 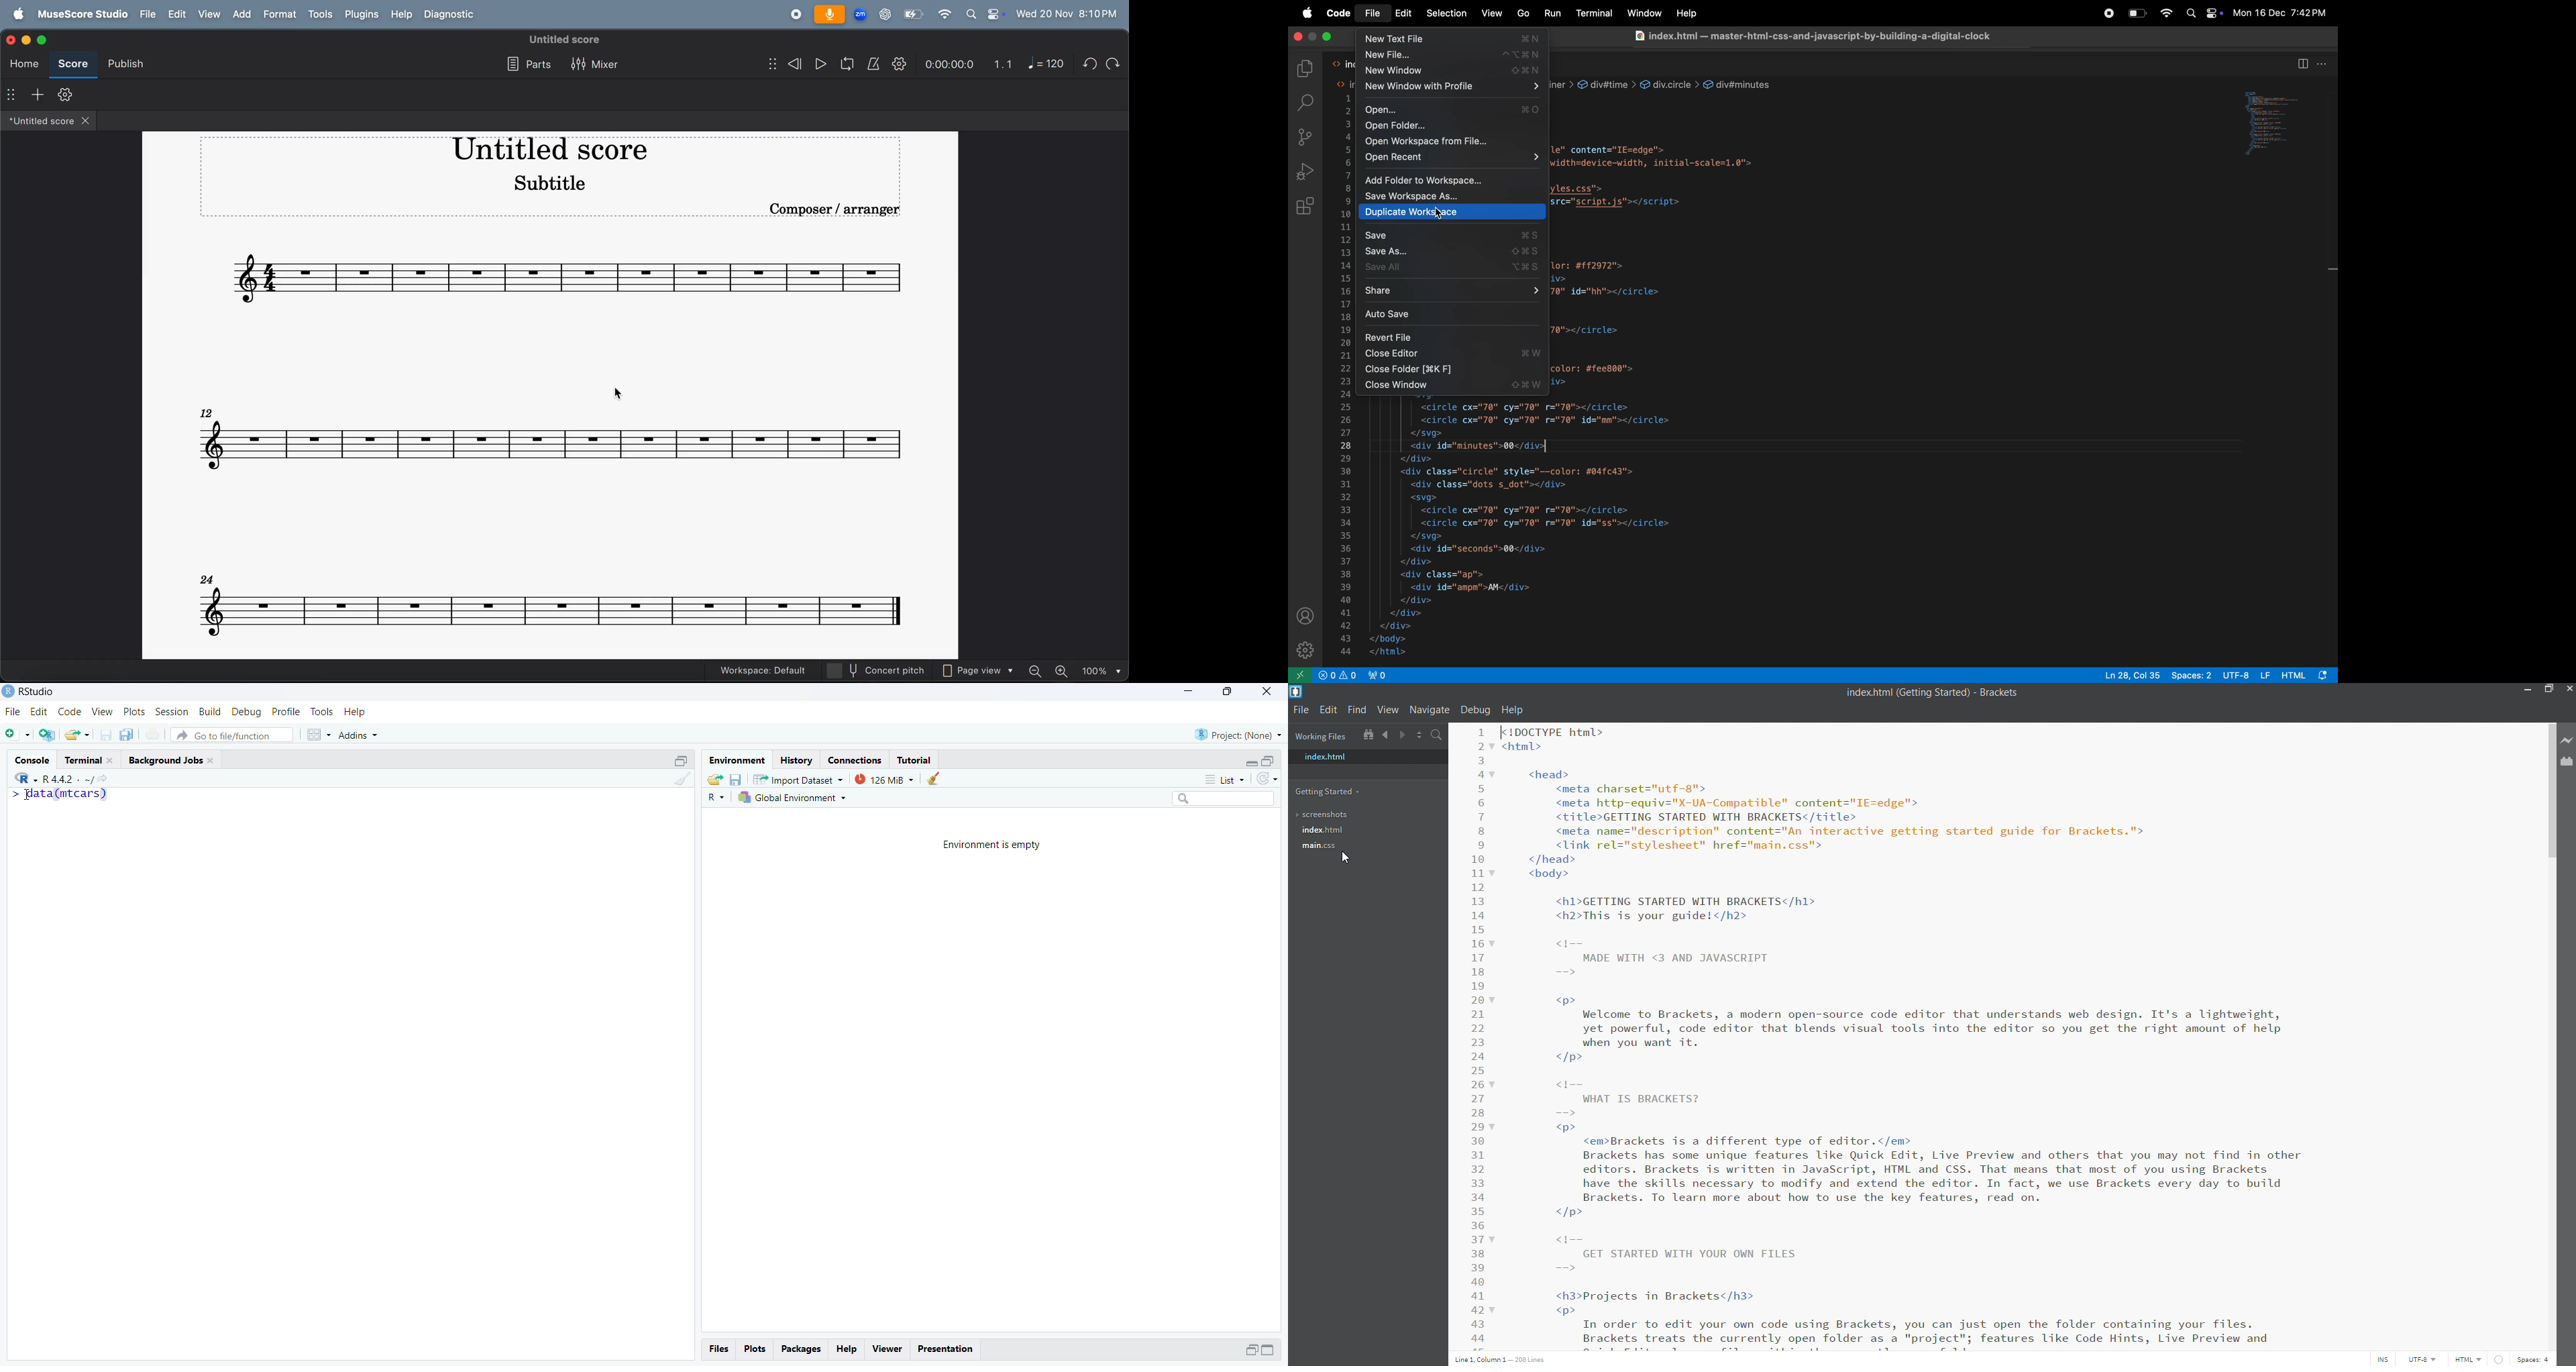 I want to click on <!DOCTYPE html><html lang="en"><head><meta charset="UTF-8"><meta http-equiv="X-UA-Compatible" content="IE=edge"><meta name="viewport" content="width=device-width, initial-scale=1.0"><title>Digital Clock</title><link rel="stylesheet" href="styles.css"><script type="text/javascript" src="script.js"></script></head><body><div class="container"><div id="time"><div class="circle" style="--color: #ff2972"><div class="dots h_dot"></div><circle cx="70" cy="70" r="70" id="hh"></circle><svg></svg><circle cx="70" cy="70" r="70"></circle><div id="hours">00</div></div><div class="circle" style="--color: #fee800"><div class="dots m_dot"></div><svg><circle cx="70" cy="70" r="70"></circle><circle cx="70" cy="70" r="70" id="mm"></circle></svg><div id="minutes">00</div></div><div class="circle" style="--color: #04fc43"><div class="dots s_dot"></div><svg><circle cx="70" cy="70" r="70"></circle><circle cx="70" cy="70" r="70" id="ss"></circle></svg><div id="seconds">00</div></div><div class="ap"><div id="ampm">AM</div></div></div></div></body></html>, so click(x=1601, y=528).